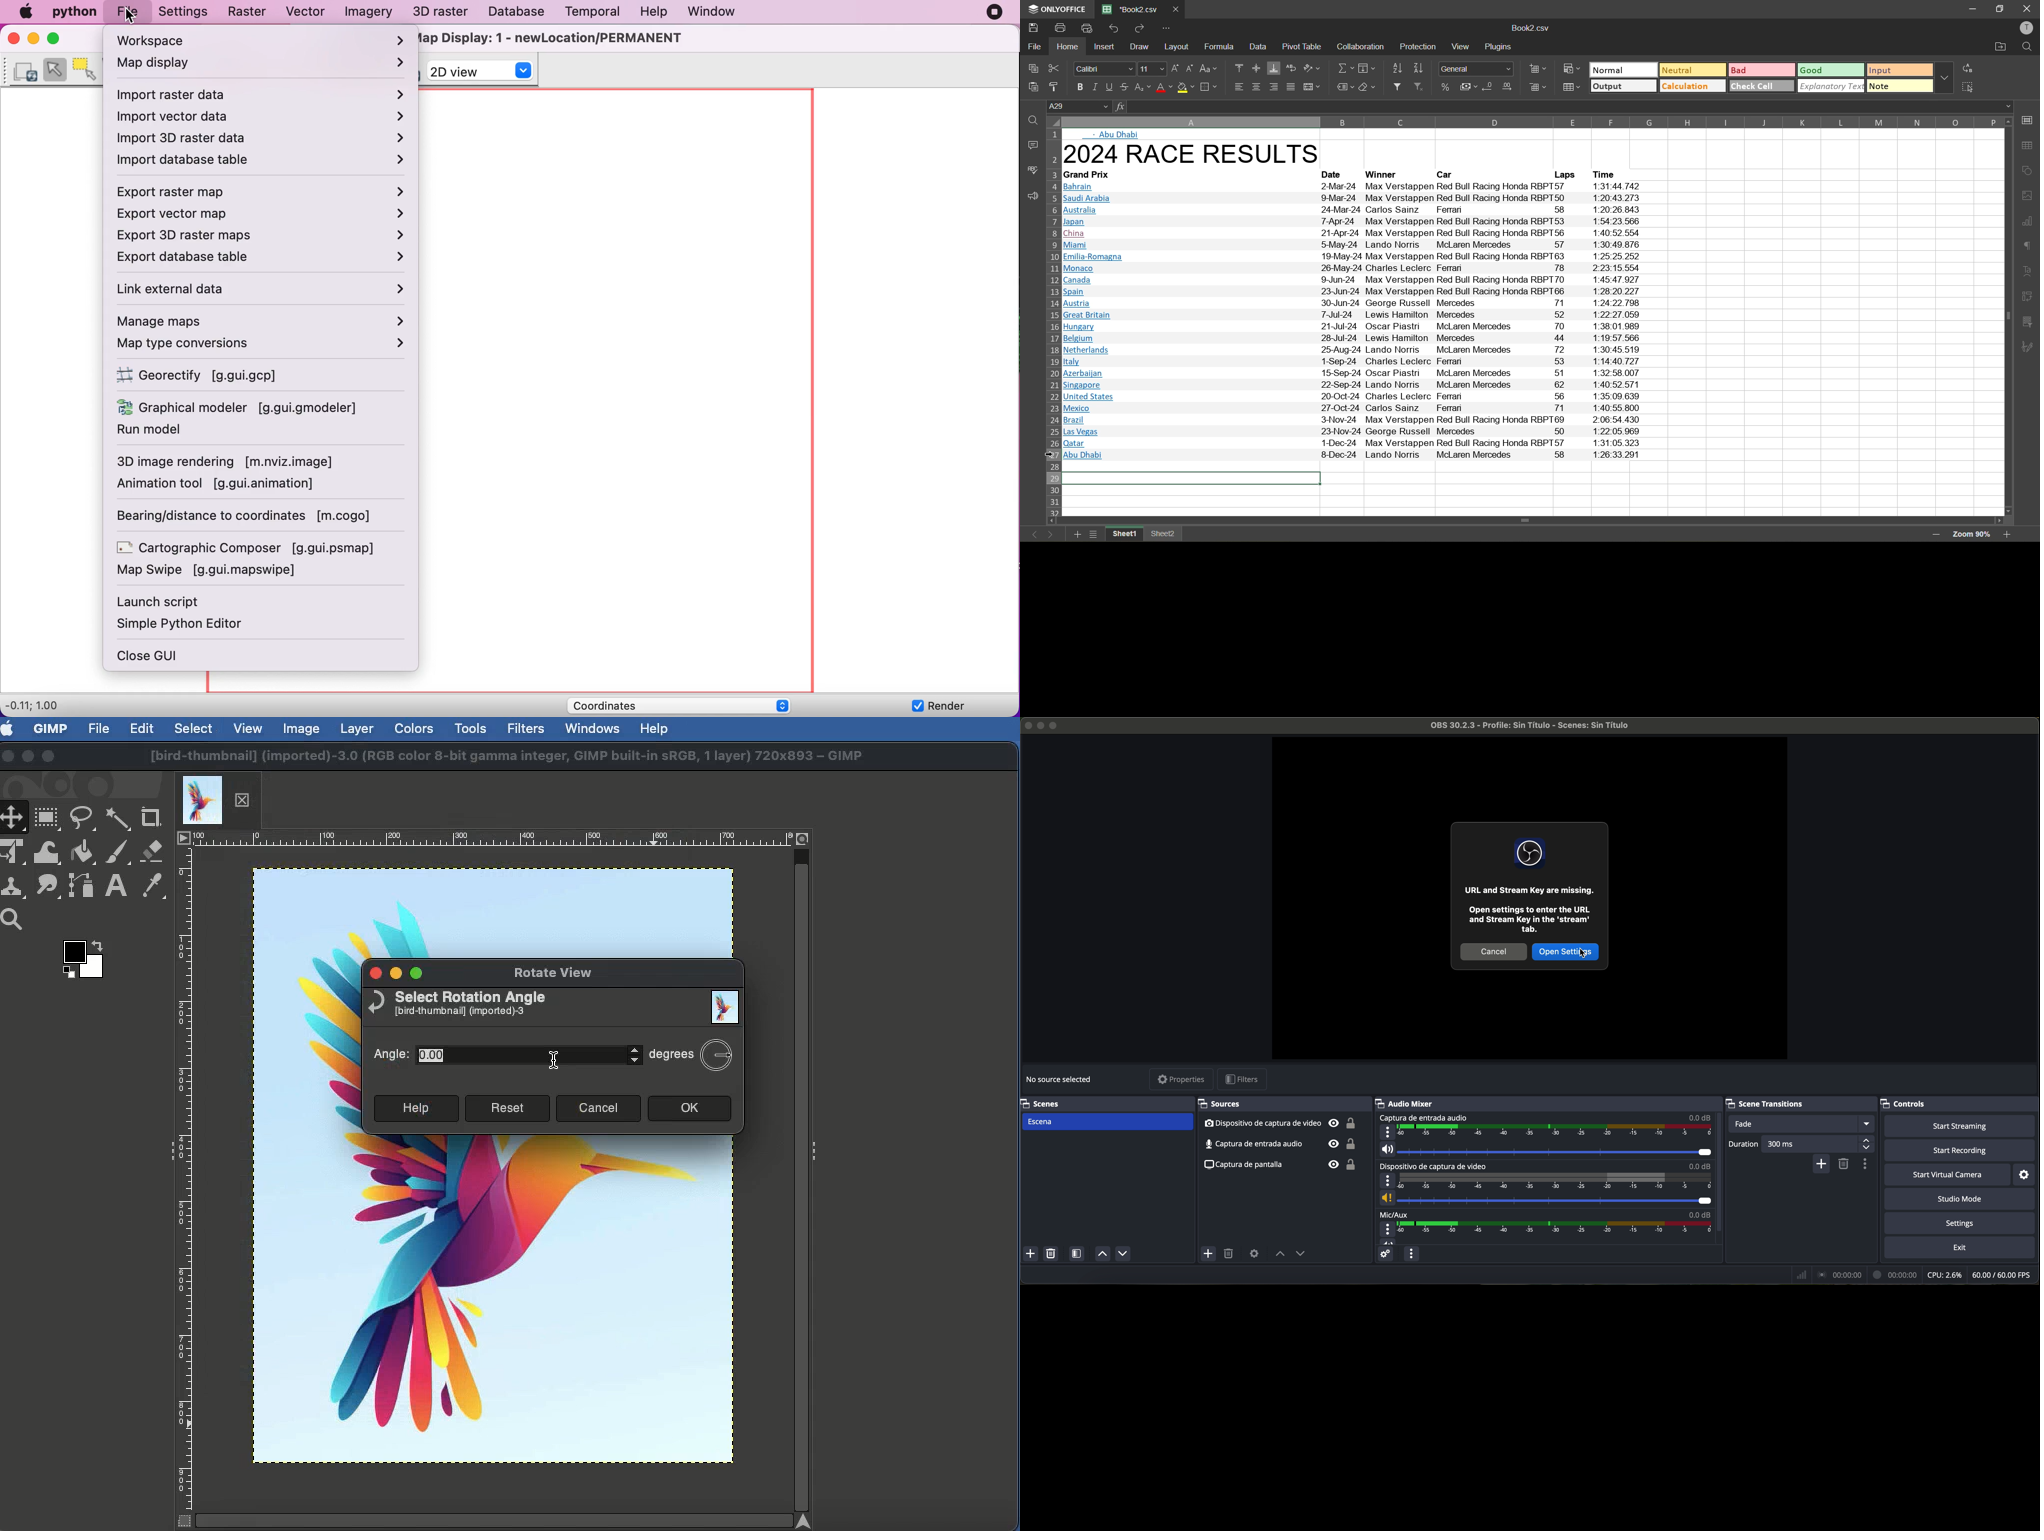 This screenshot has width=2044, height=1540. What do you see at coordinates (1562, 175) in the screenshot?
I see `text info` at bounding box center [1562, 175].